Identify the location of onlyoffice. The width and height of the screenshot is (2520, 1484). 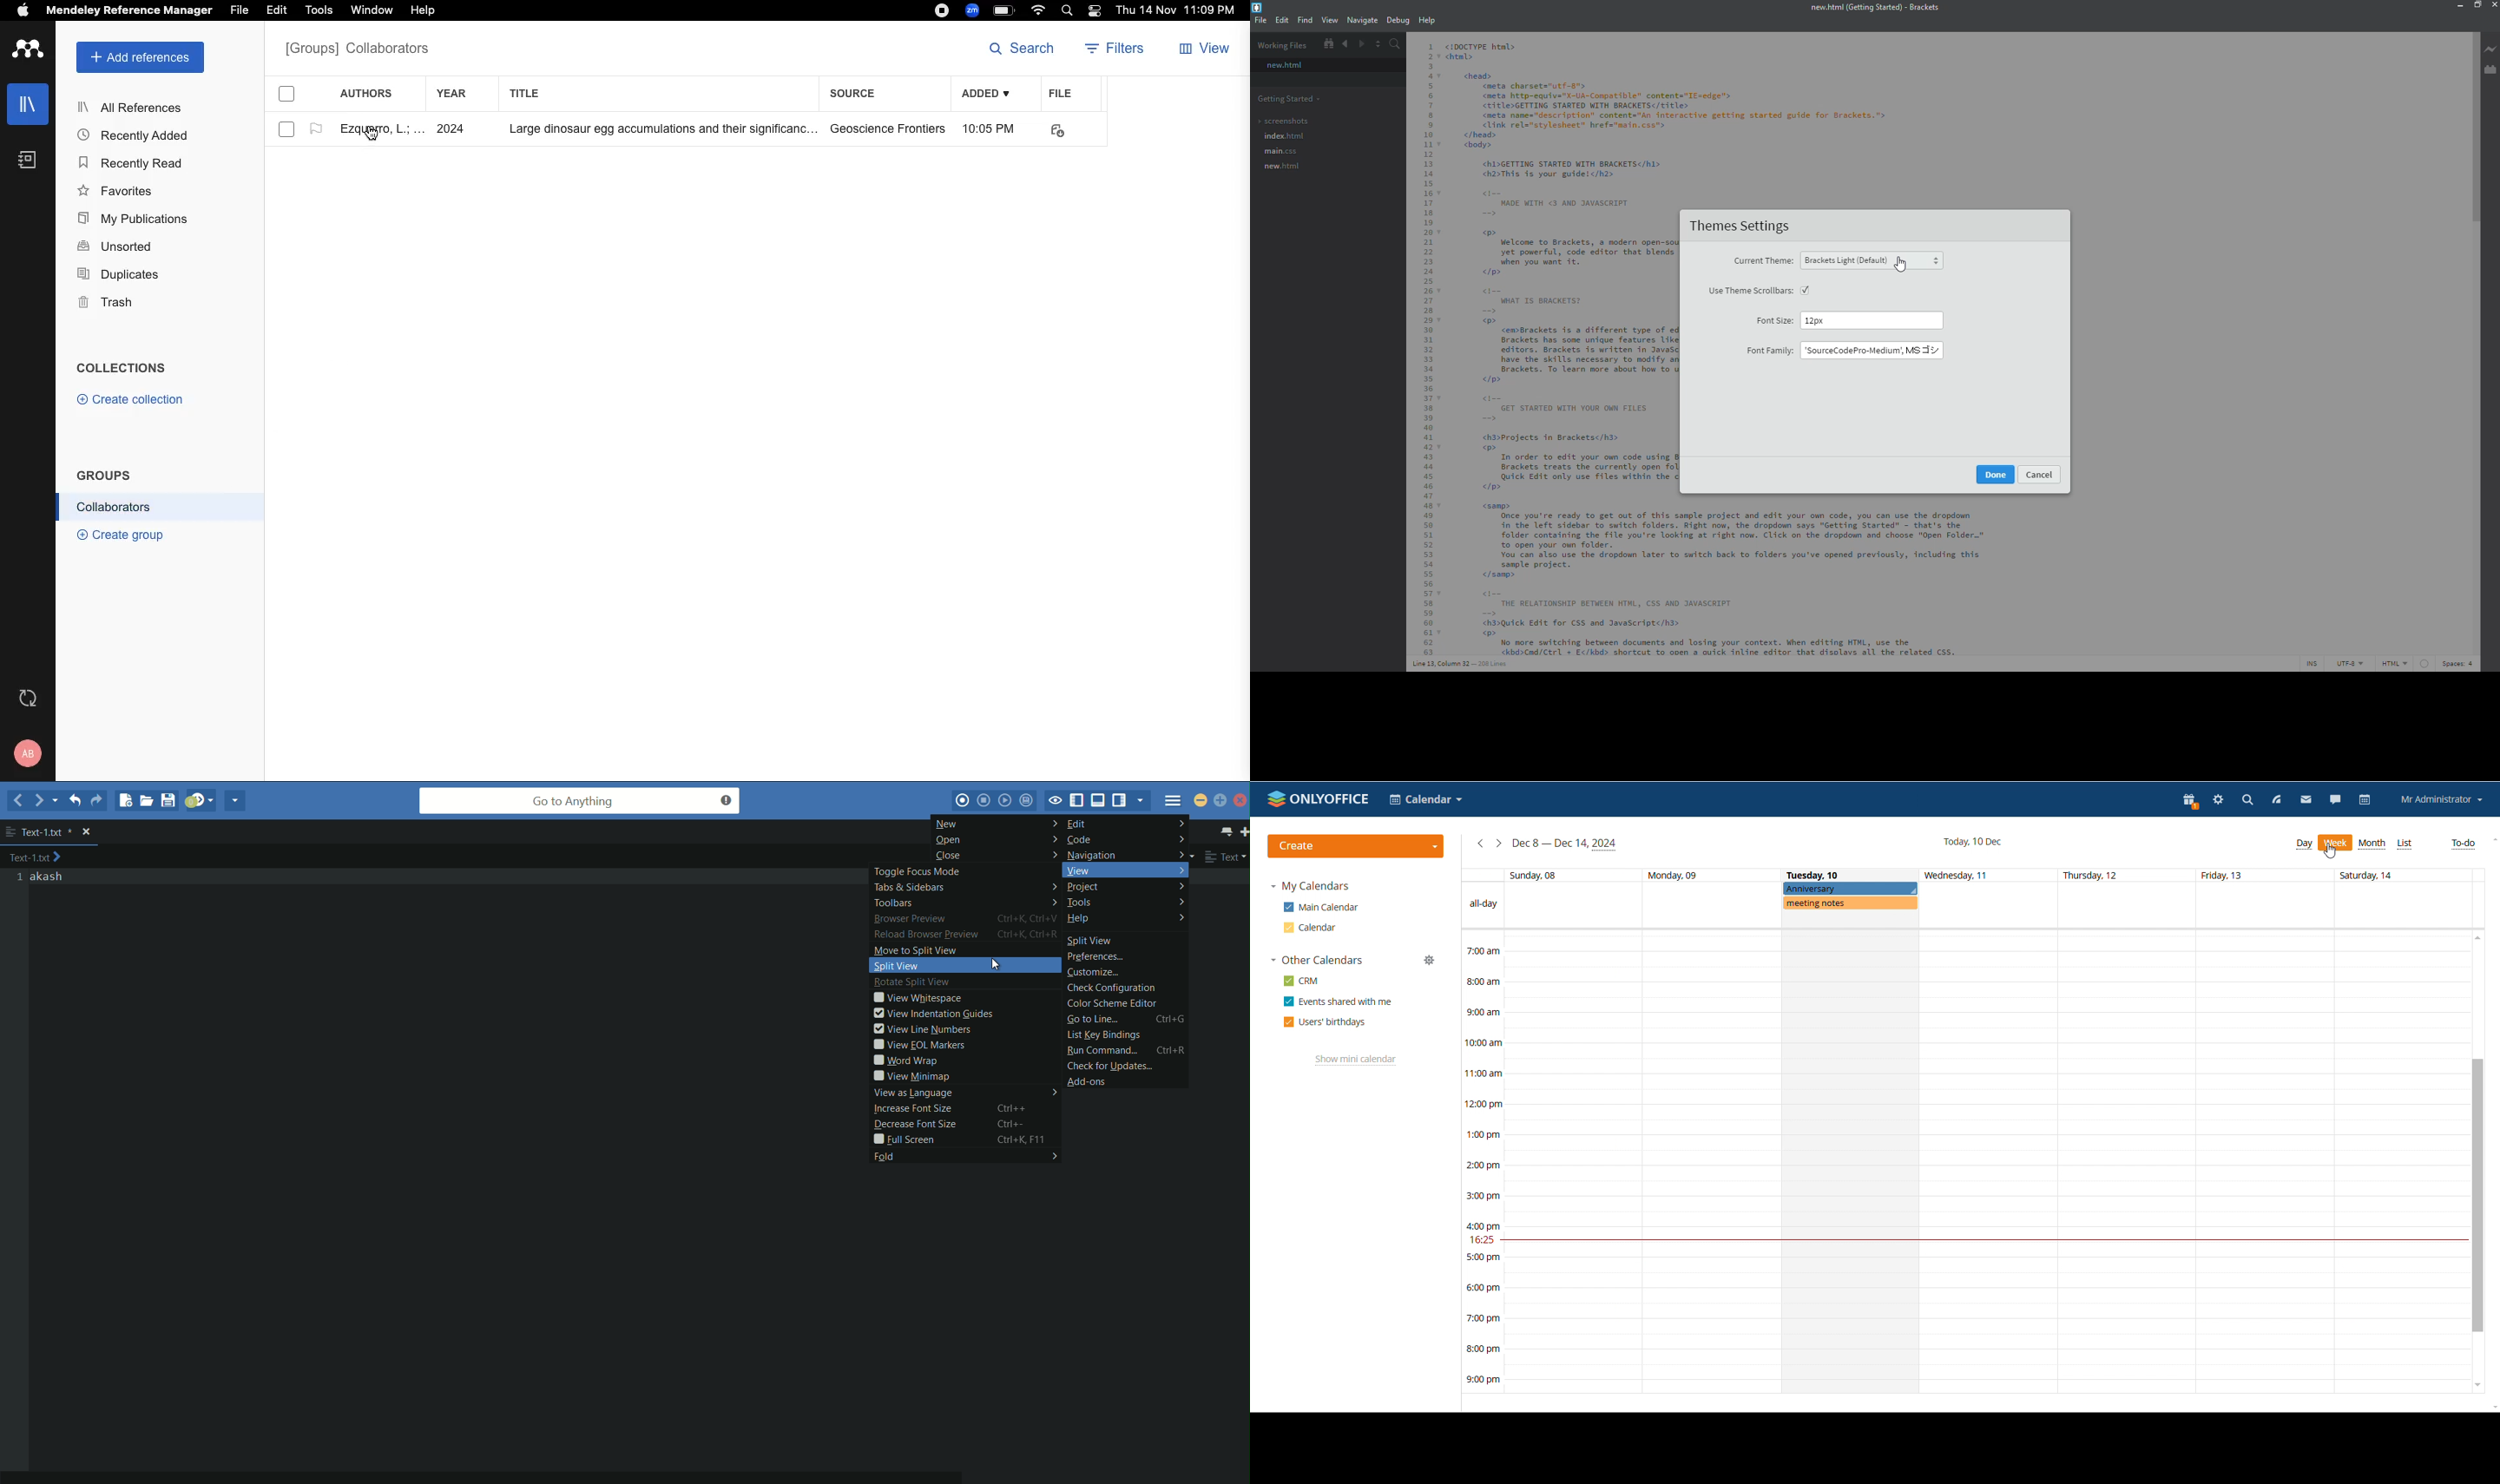
(1319, 799).